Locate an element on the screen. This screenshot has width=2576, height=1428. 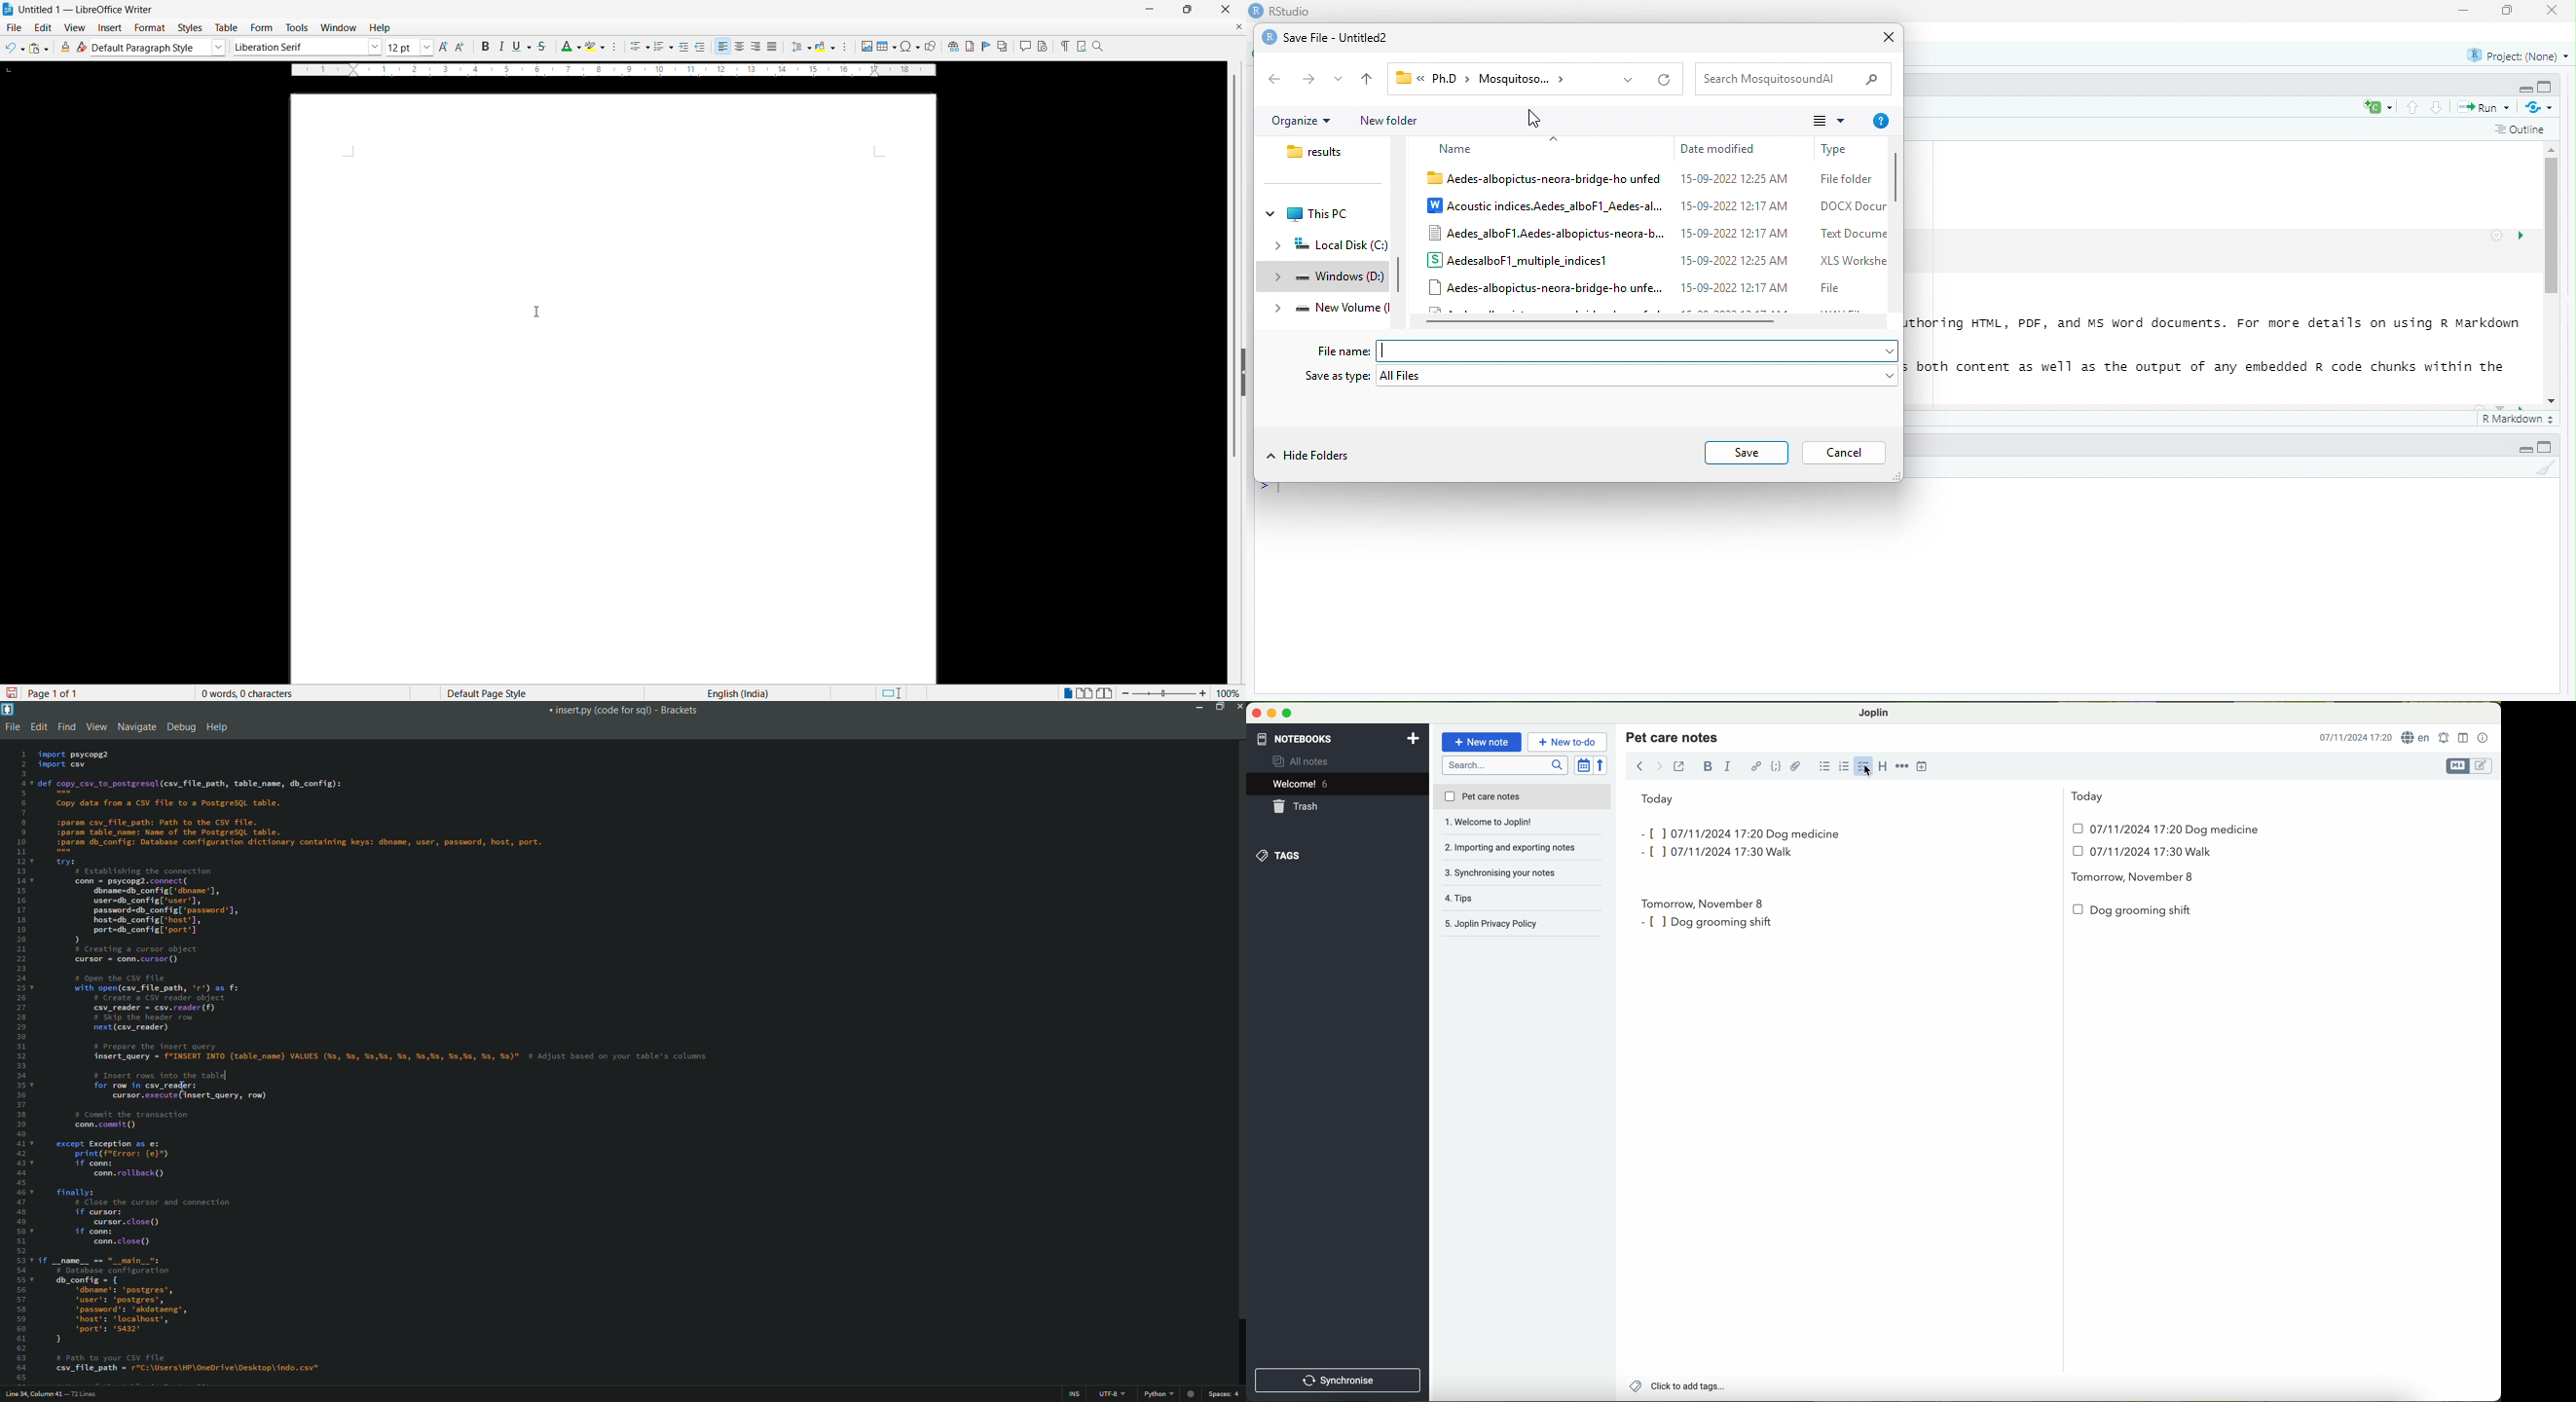
dog medicine is located at coordinates (2223, 830).